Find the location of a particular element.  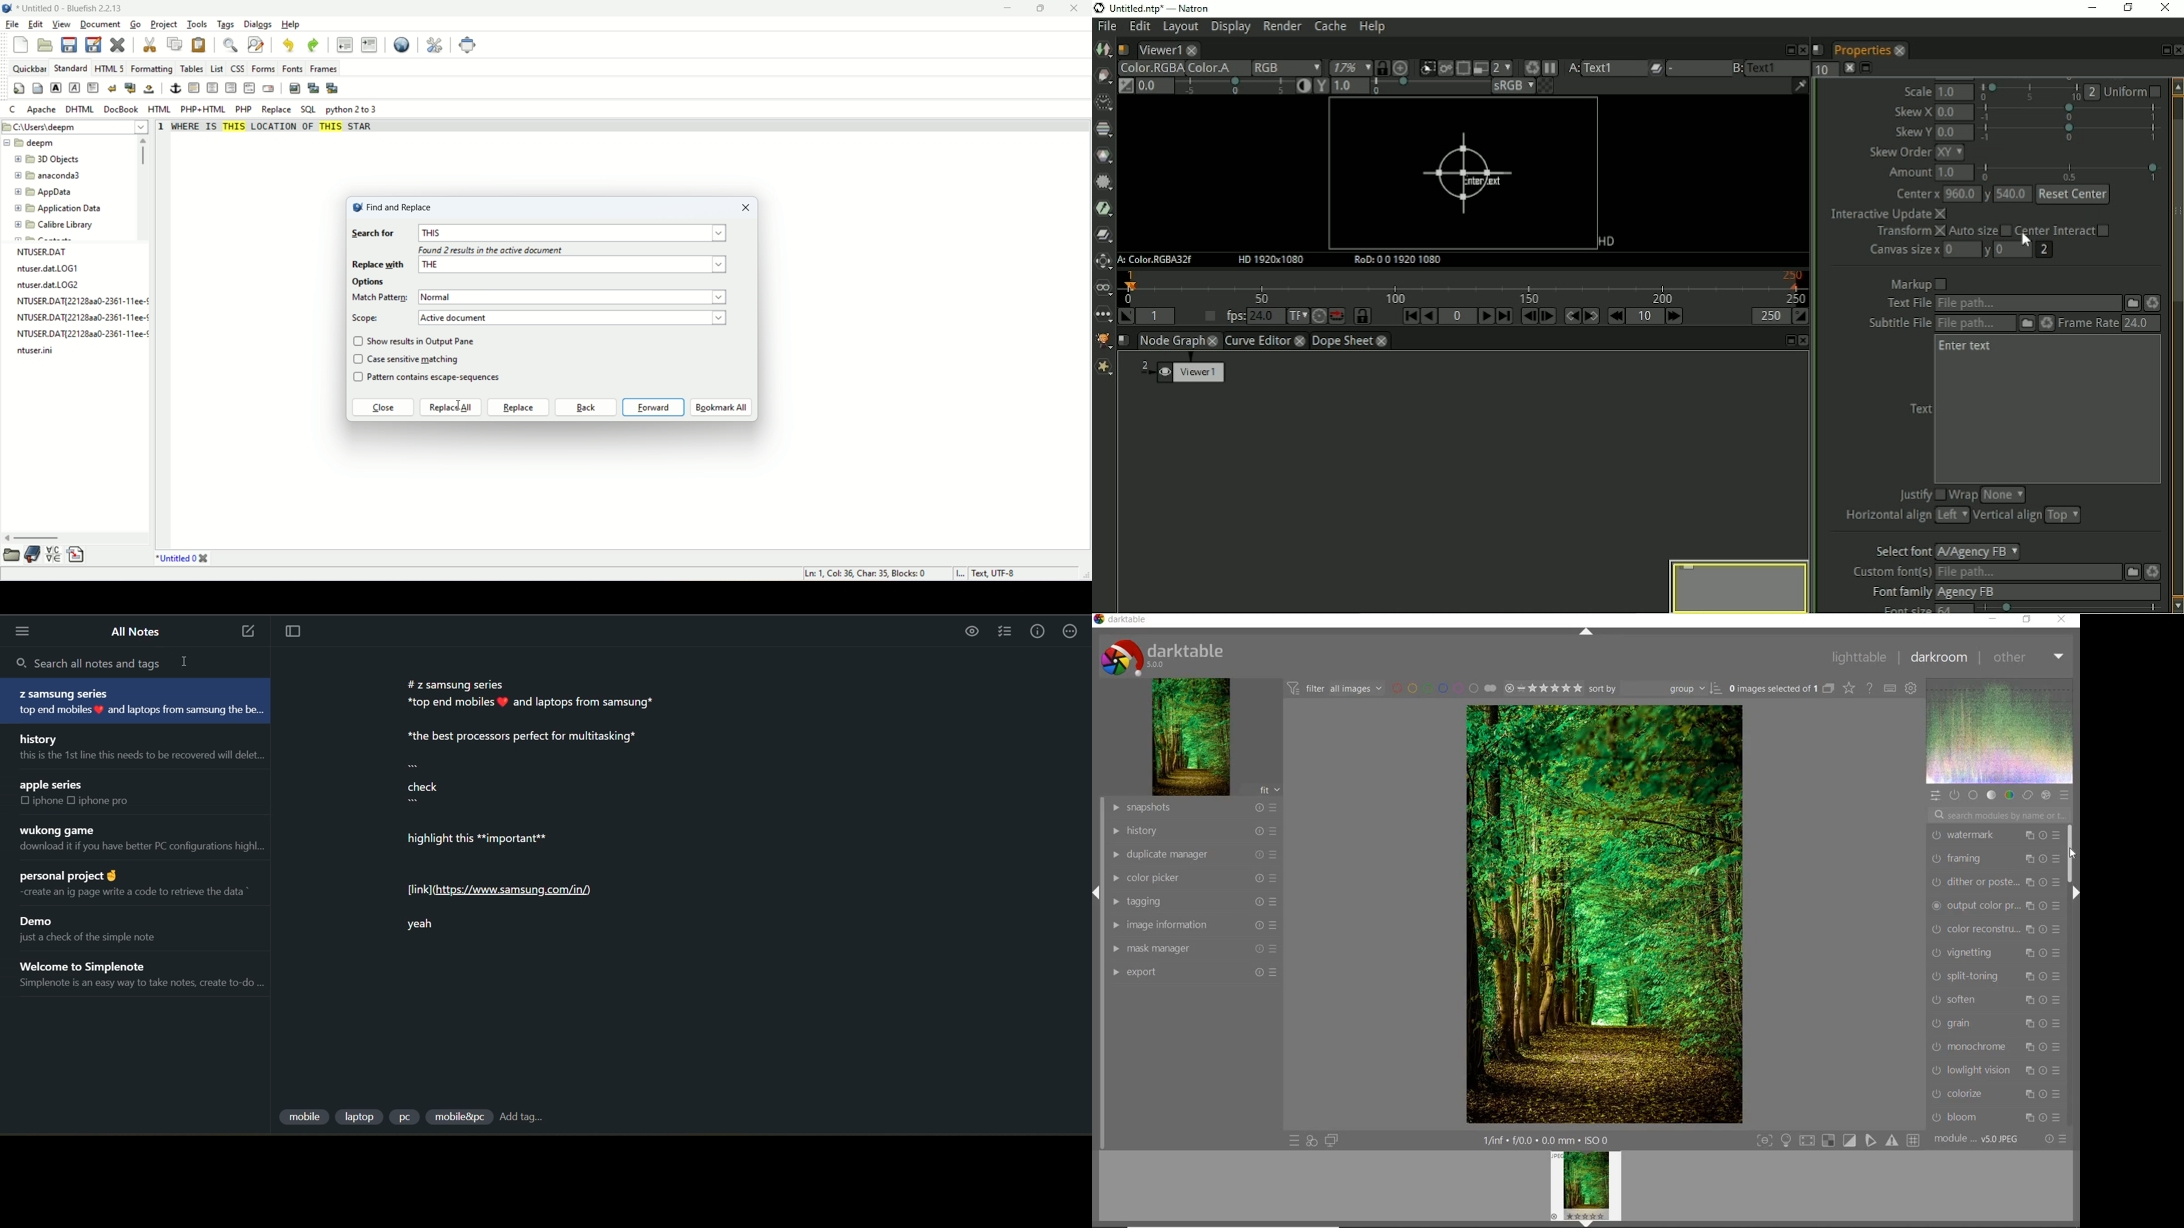

pattern contains escape-sequences is located at coordinates (442, 379).